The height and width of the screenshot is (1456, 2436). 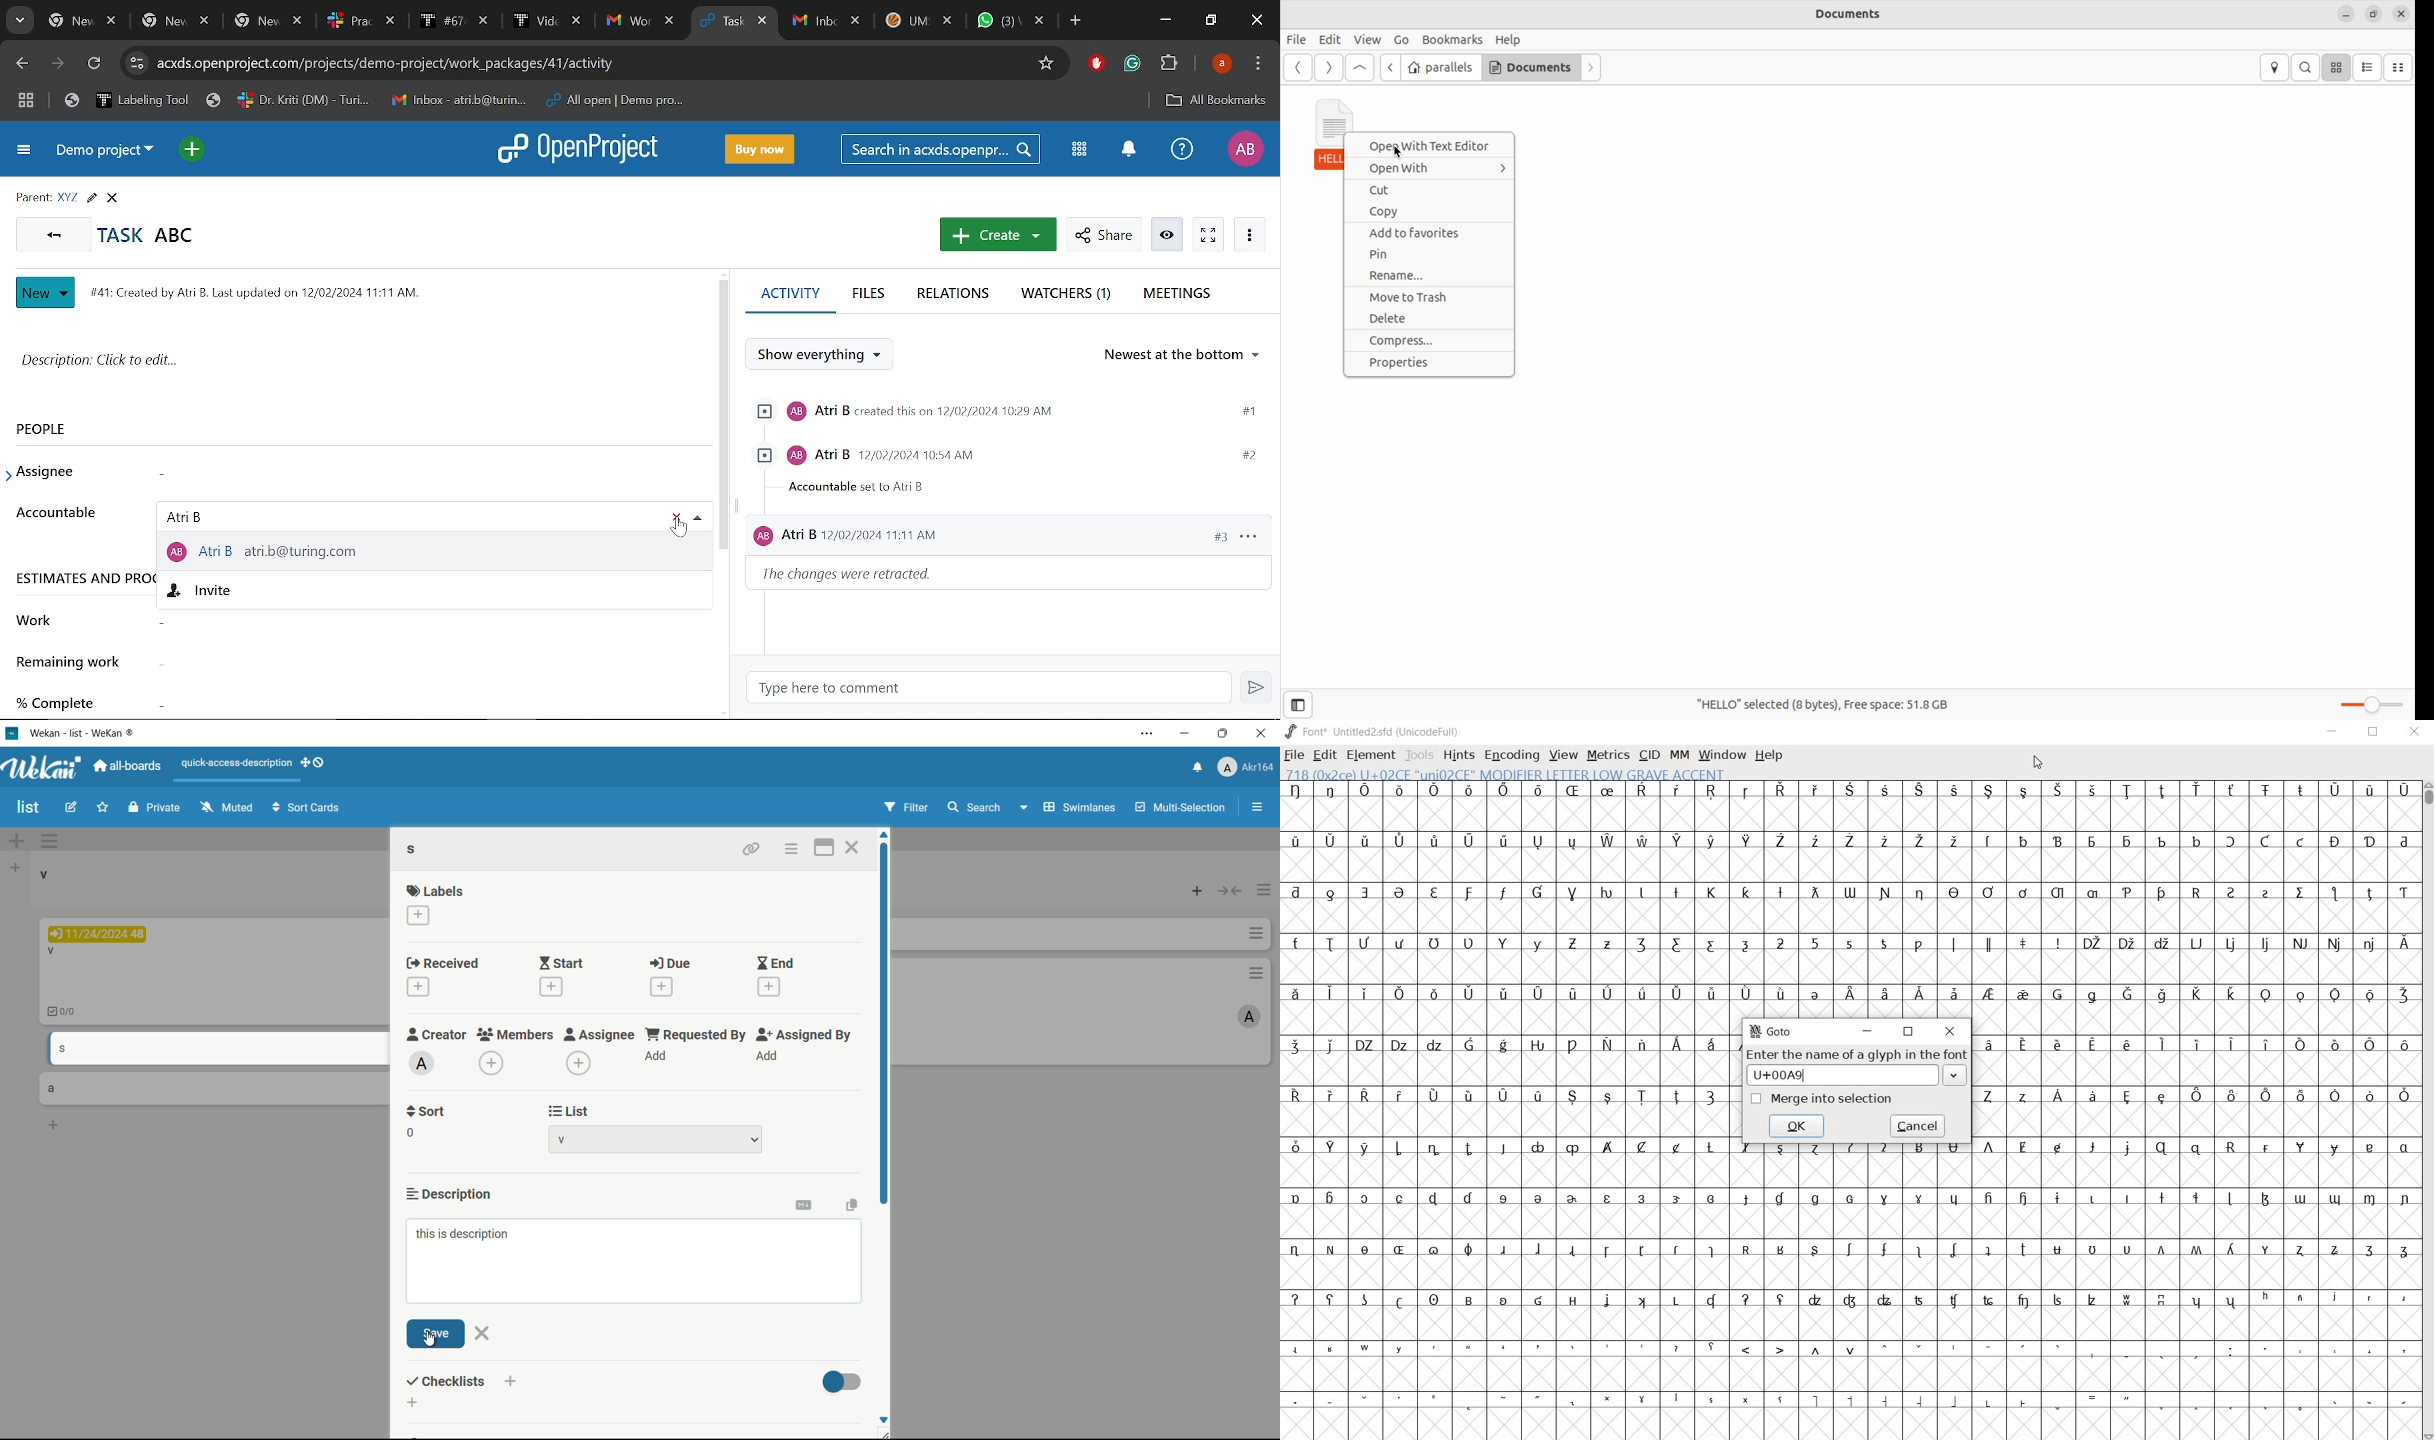 What do you see at coordinates (851, 847) in the screenshot?
I see `close card` at bounding box center [851, 847].